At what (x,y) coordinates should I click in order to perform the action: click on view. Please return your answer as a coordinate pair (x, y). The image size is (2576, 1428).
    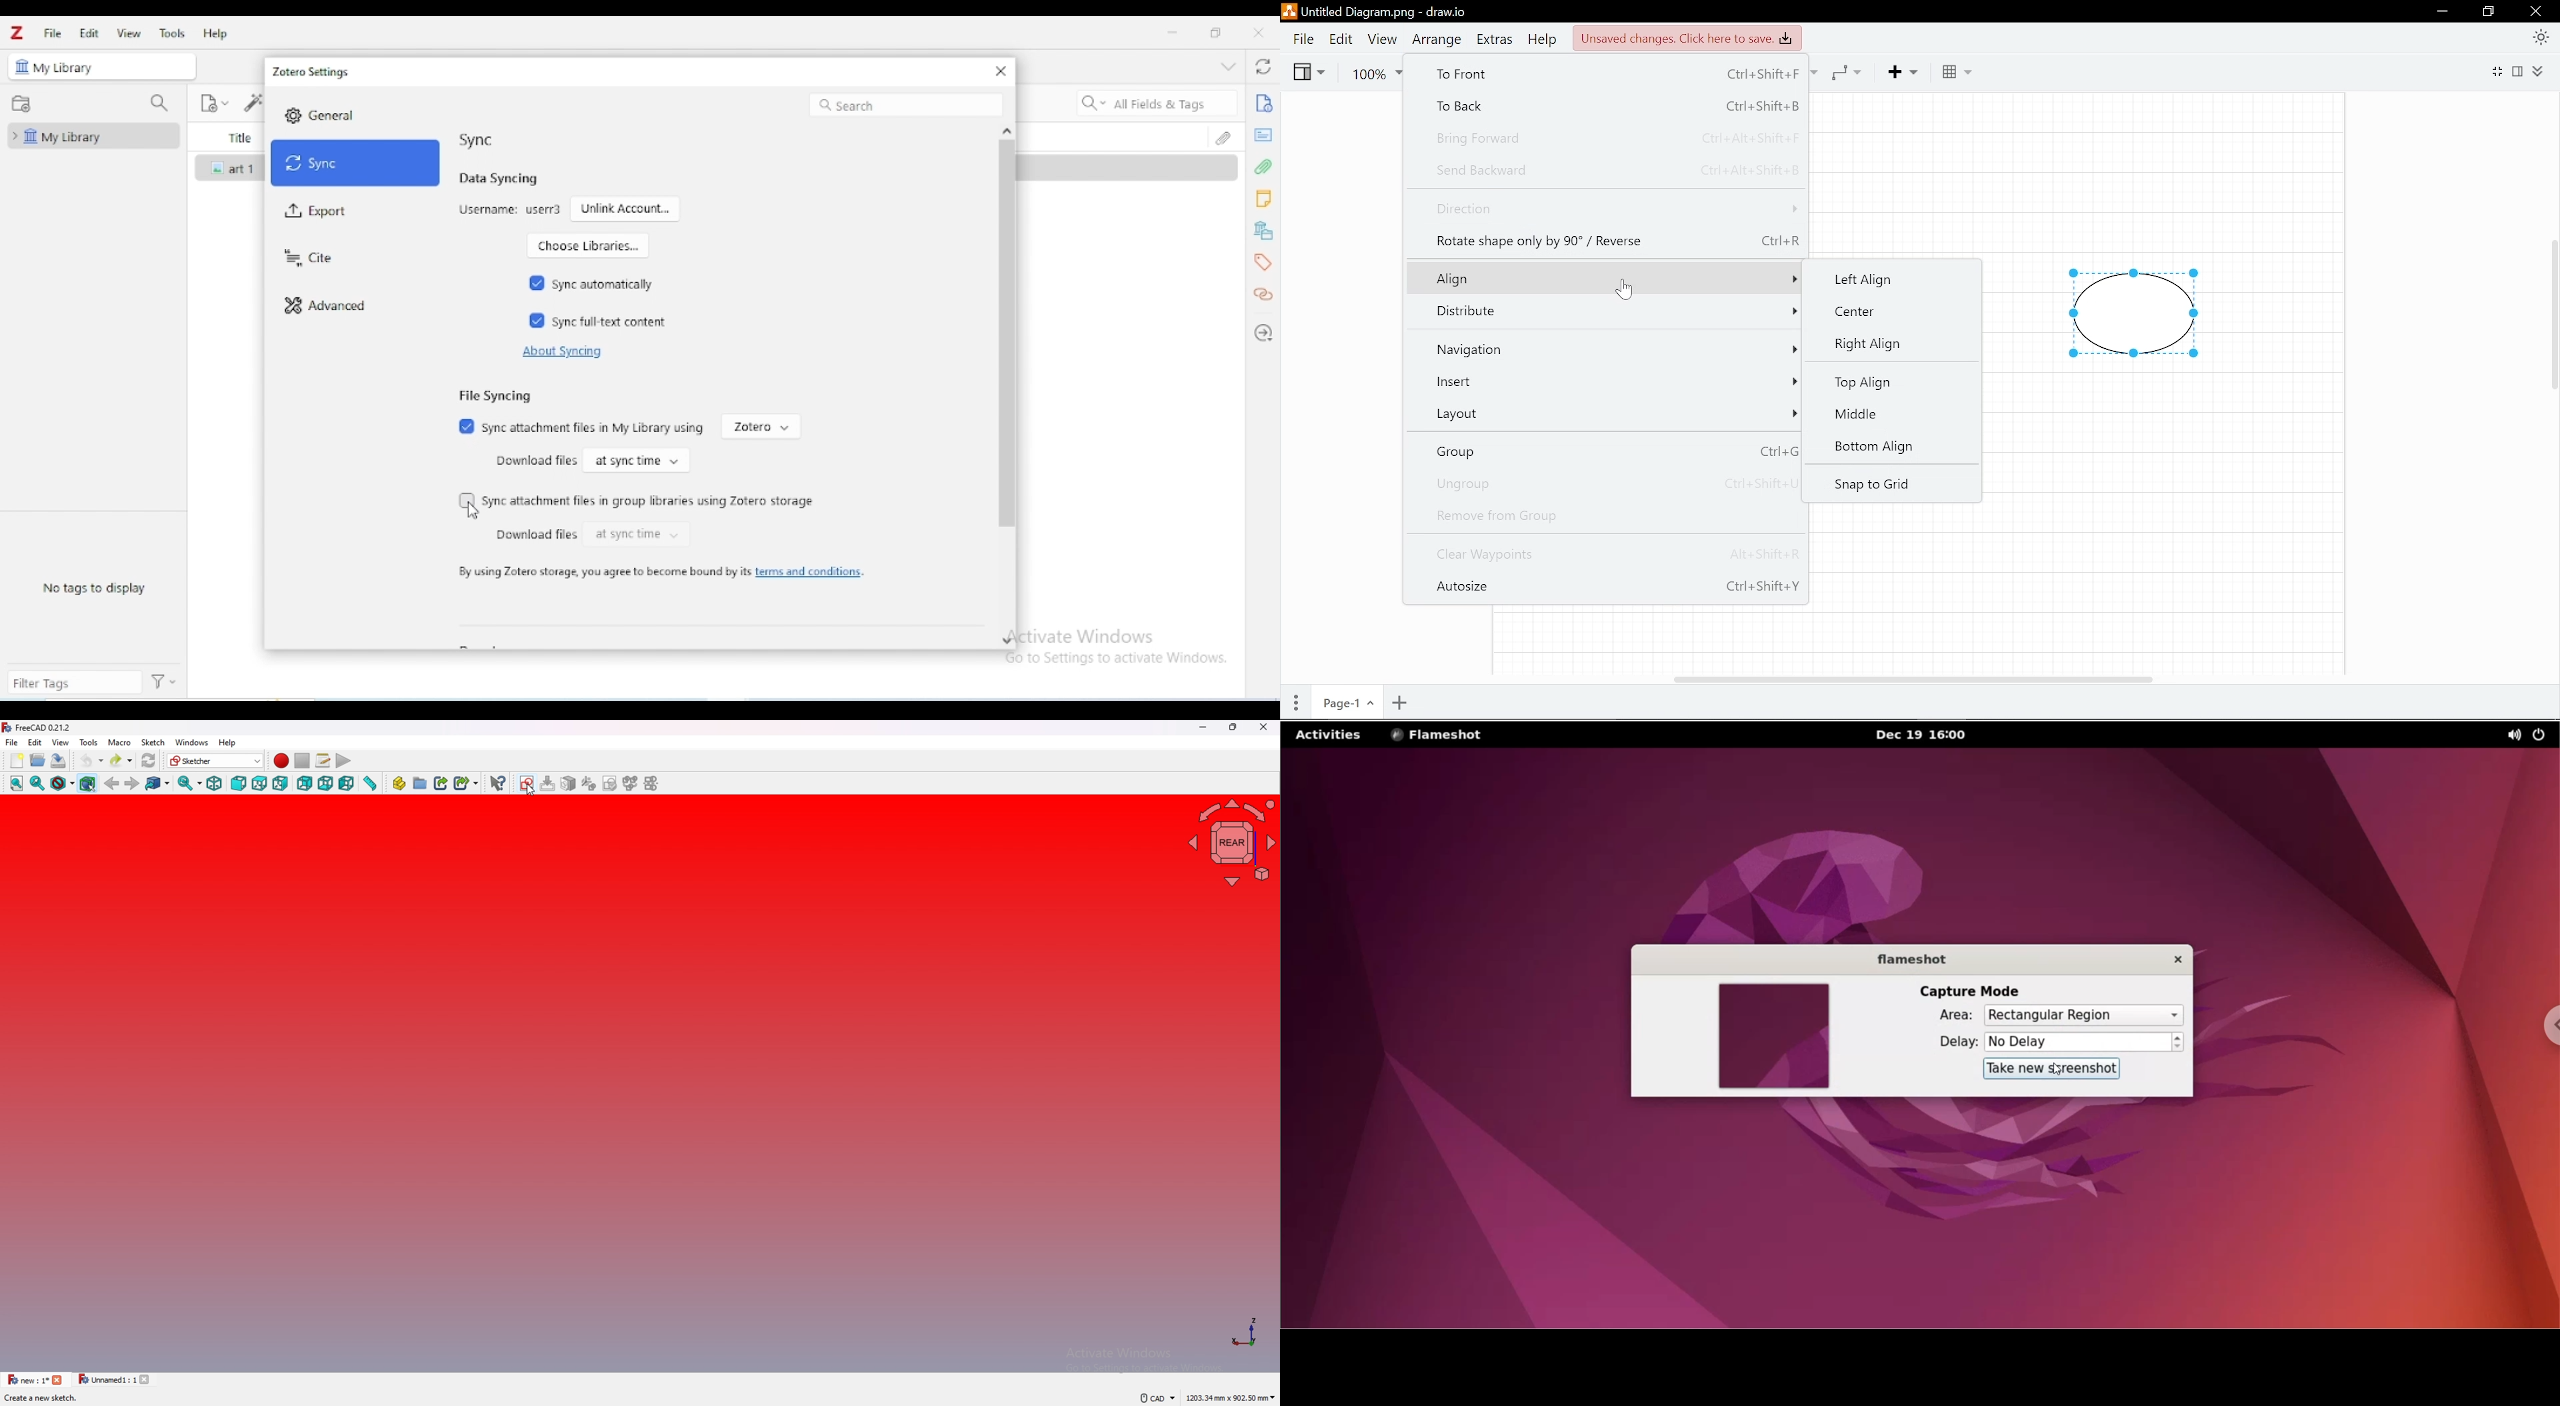
    Looking at the image, I should click on (130, 33).